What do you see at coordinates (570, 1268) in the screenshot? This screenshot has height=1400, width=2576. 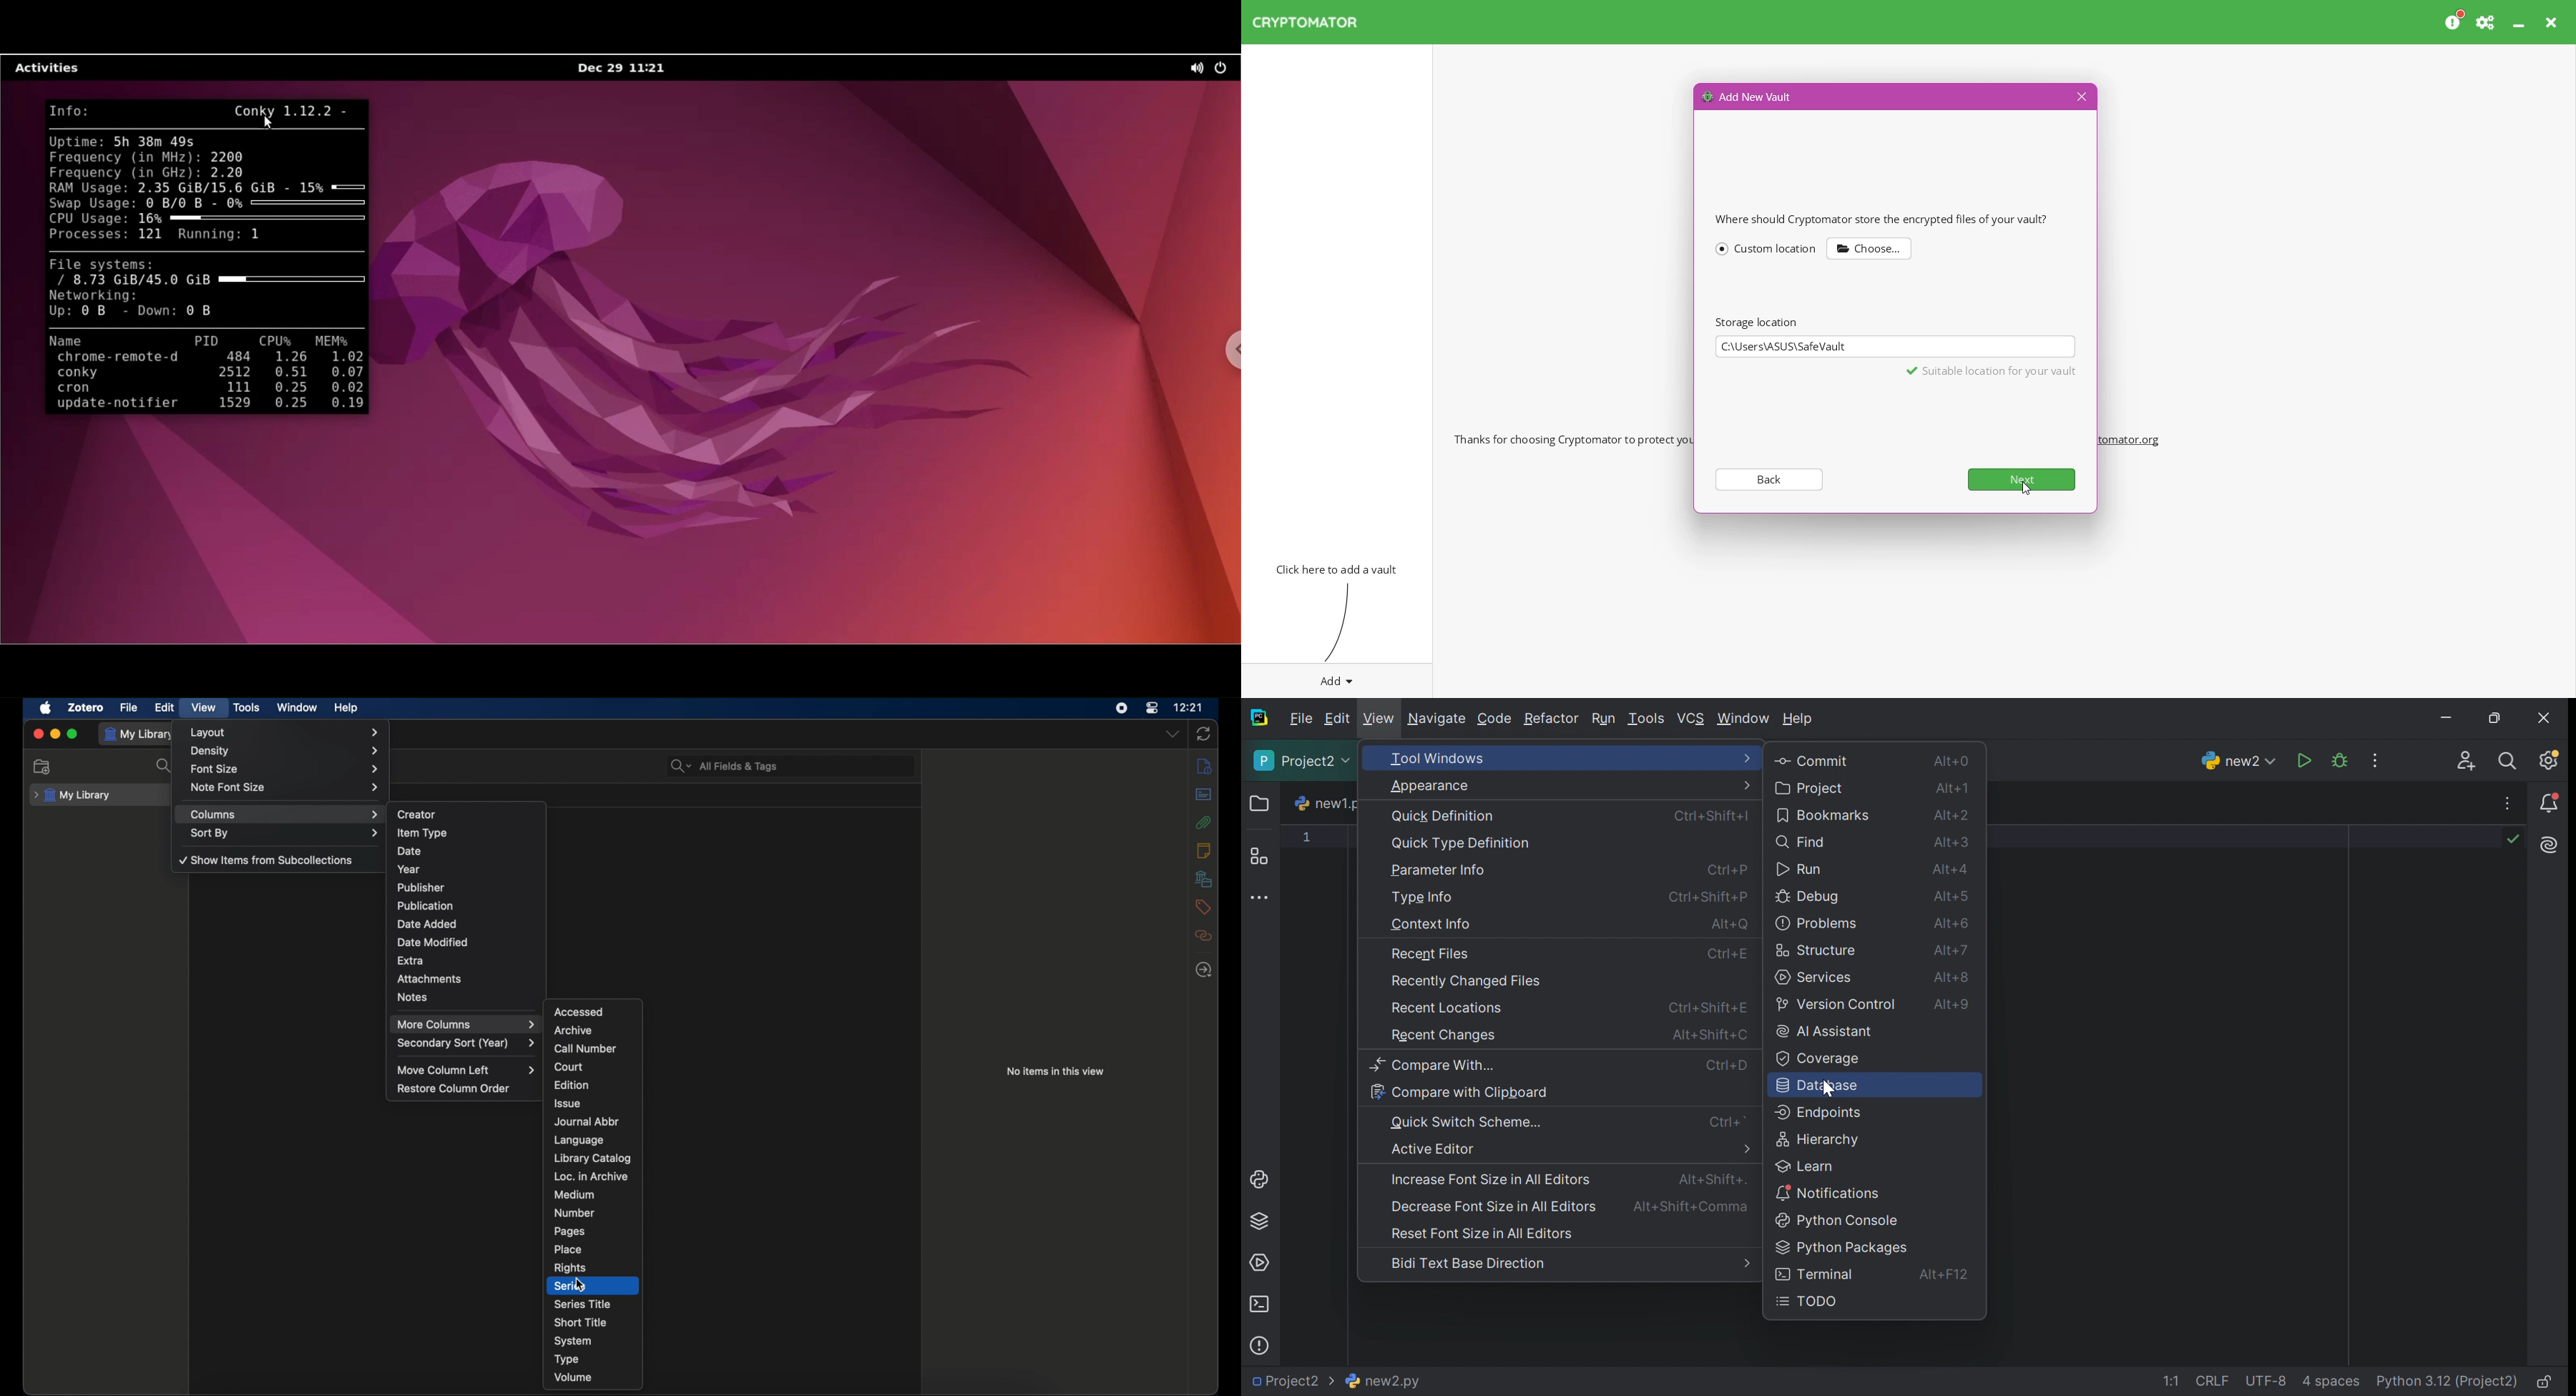 I see `rights` at bounding box center [570, 1268].